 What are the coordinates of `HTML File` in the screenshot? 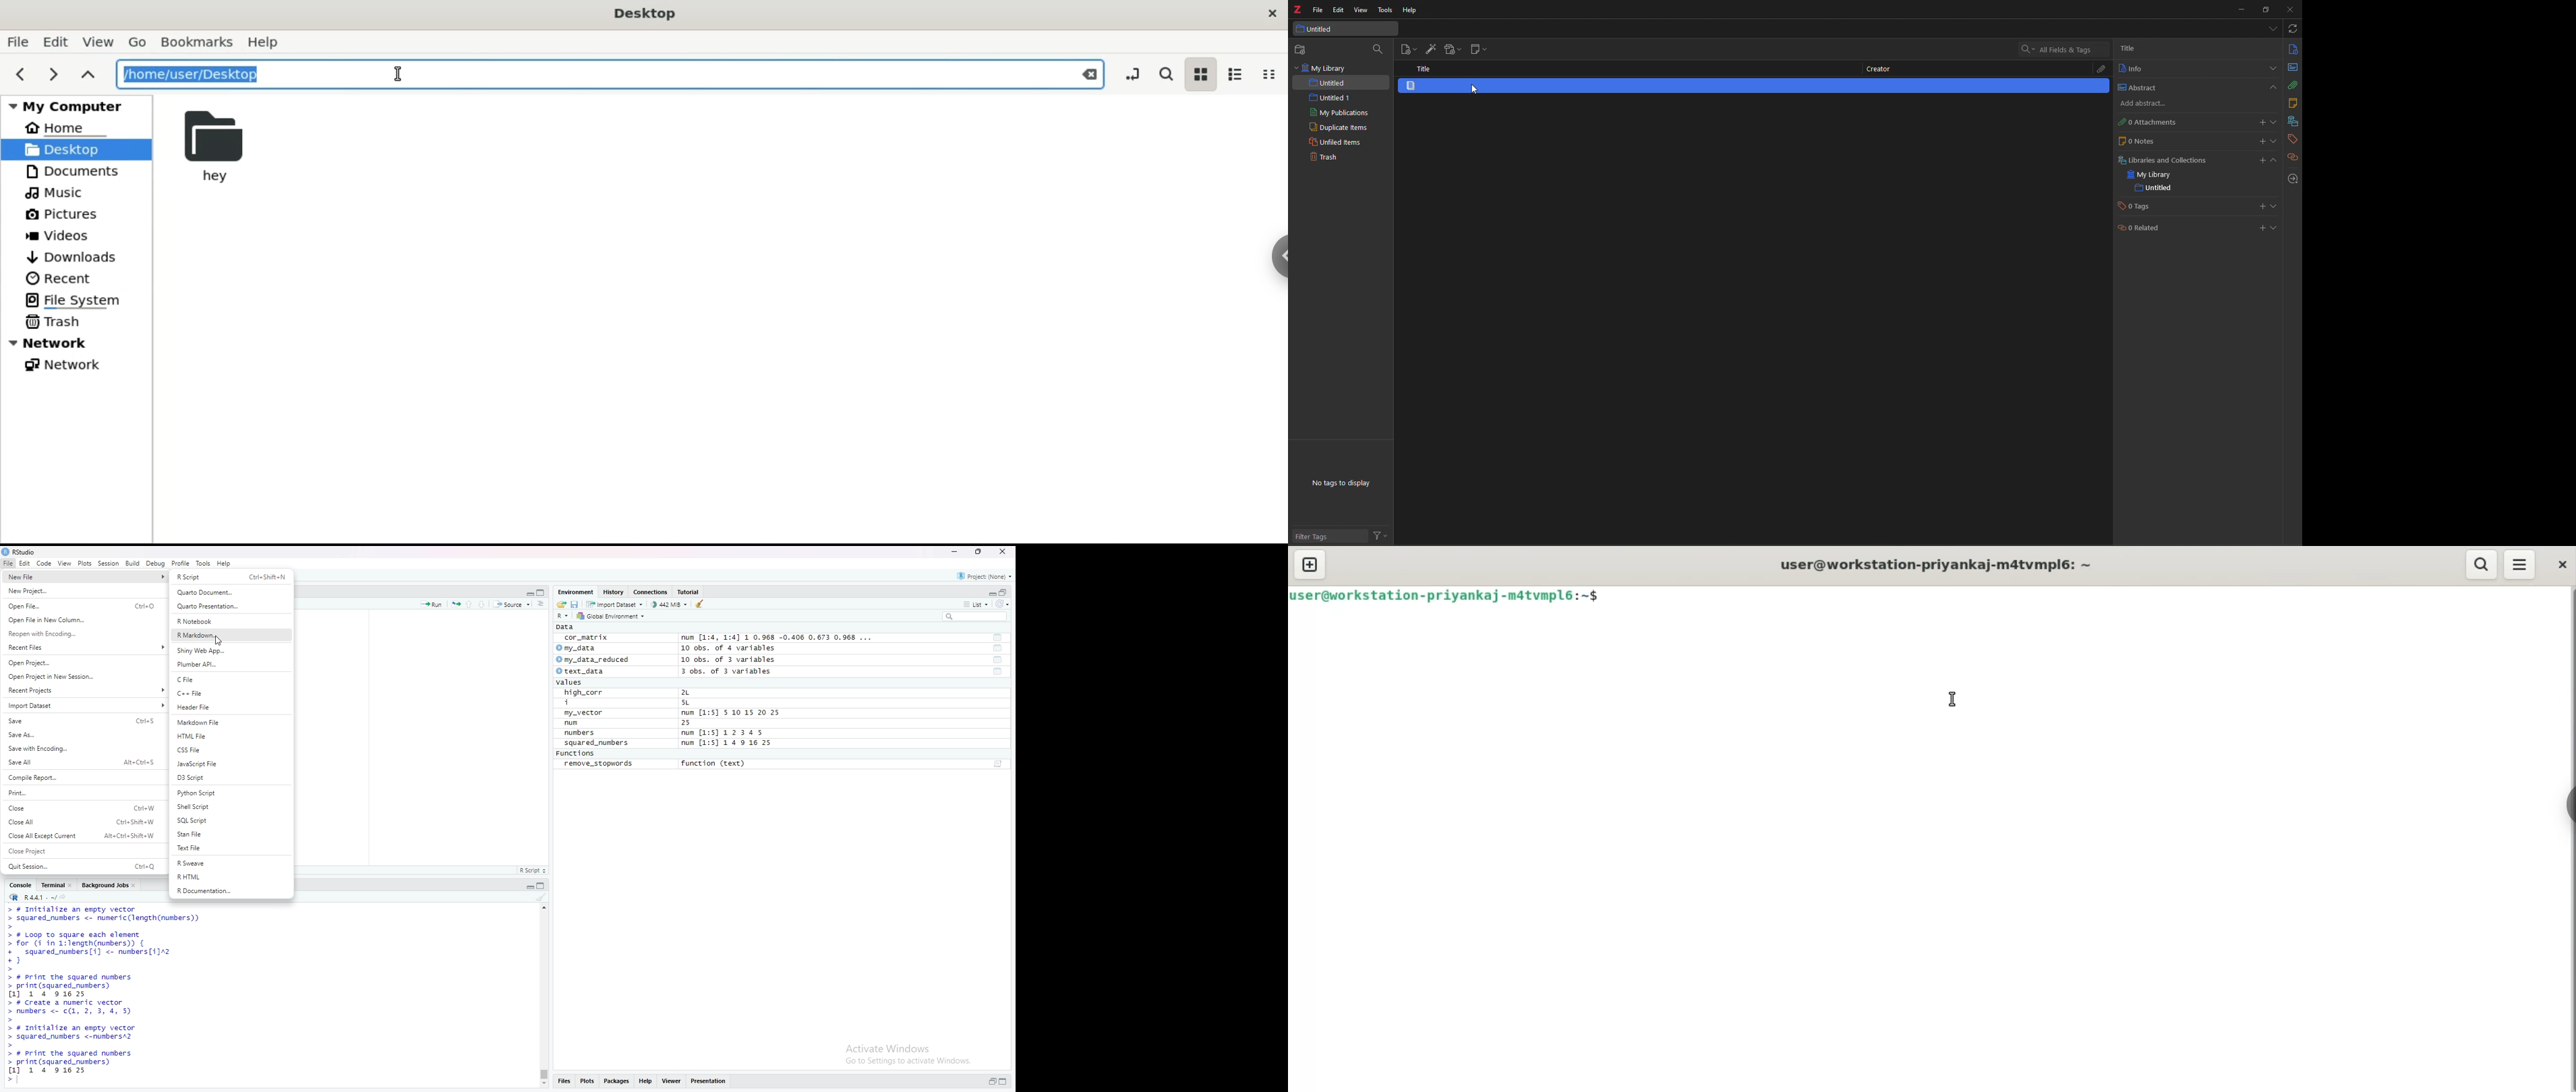 It's located at (227, 736).